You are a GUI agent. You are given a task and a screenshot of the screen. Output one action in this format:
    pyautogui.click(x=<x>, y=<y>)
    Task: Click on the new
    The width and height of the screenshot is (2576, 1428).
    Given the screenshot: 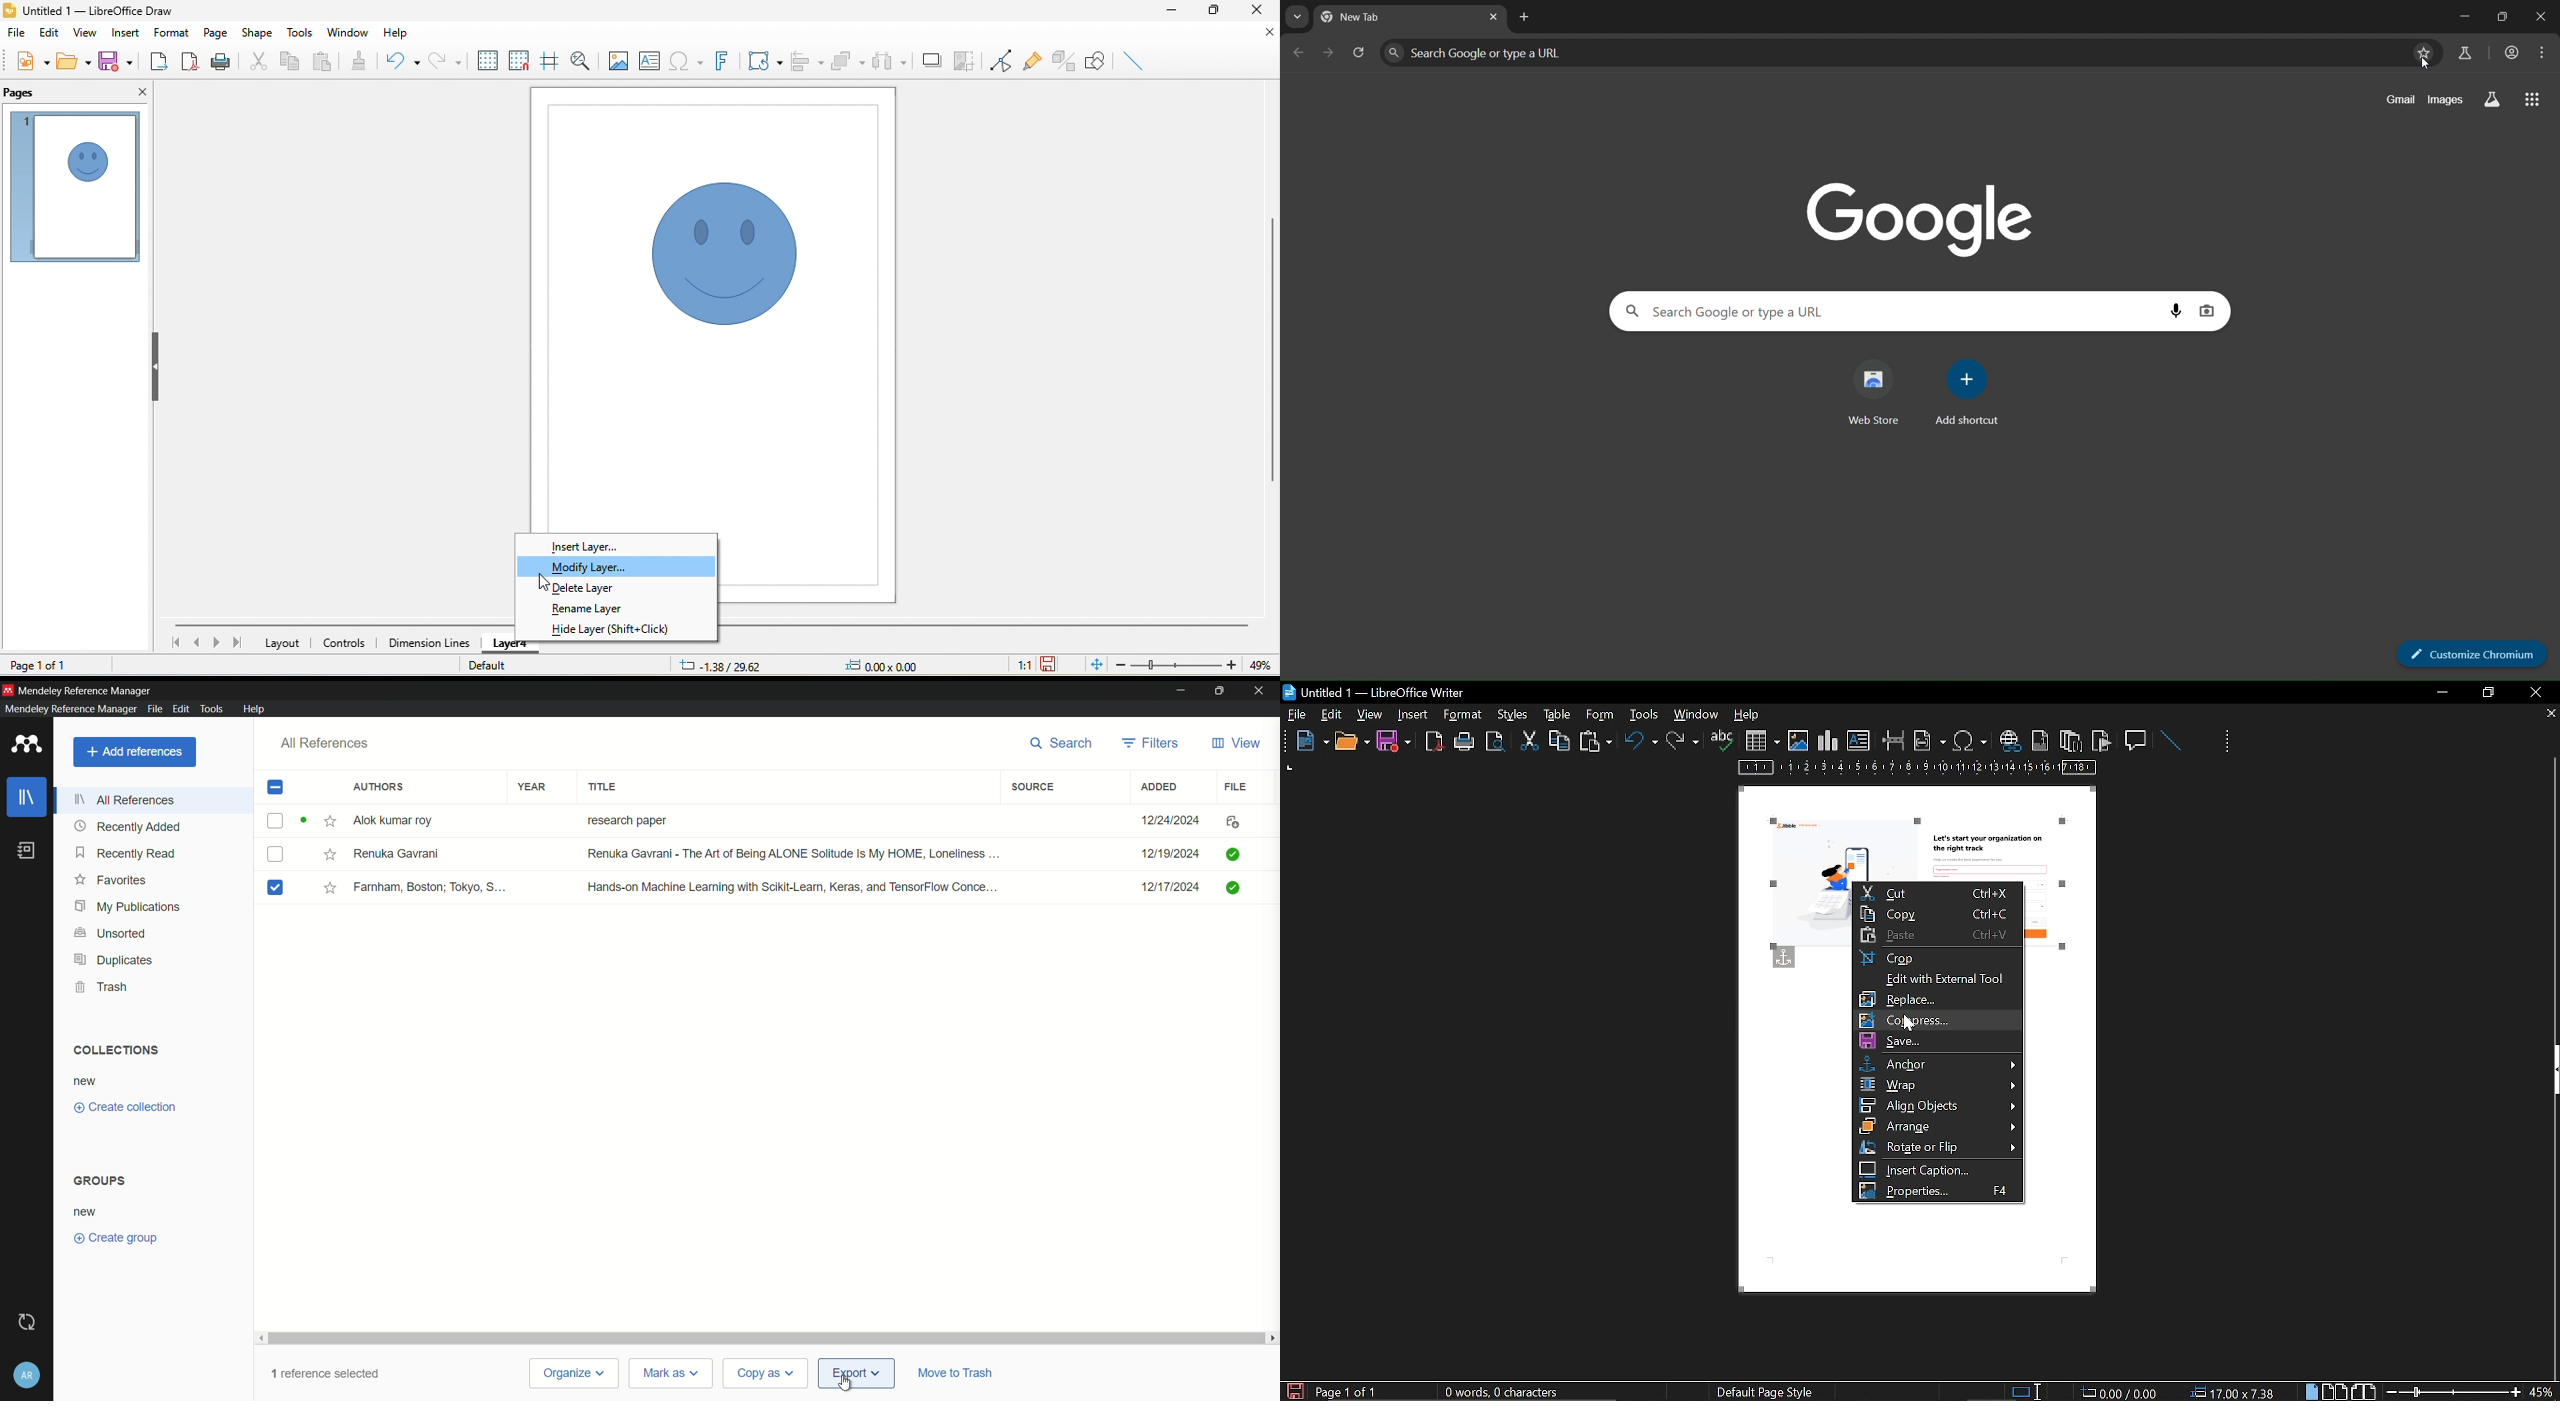 What is the action you would take?
    pyautogui.click(x=32, y=64)
    